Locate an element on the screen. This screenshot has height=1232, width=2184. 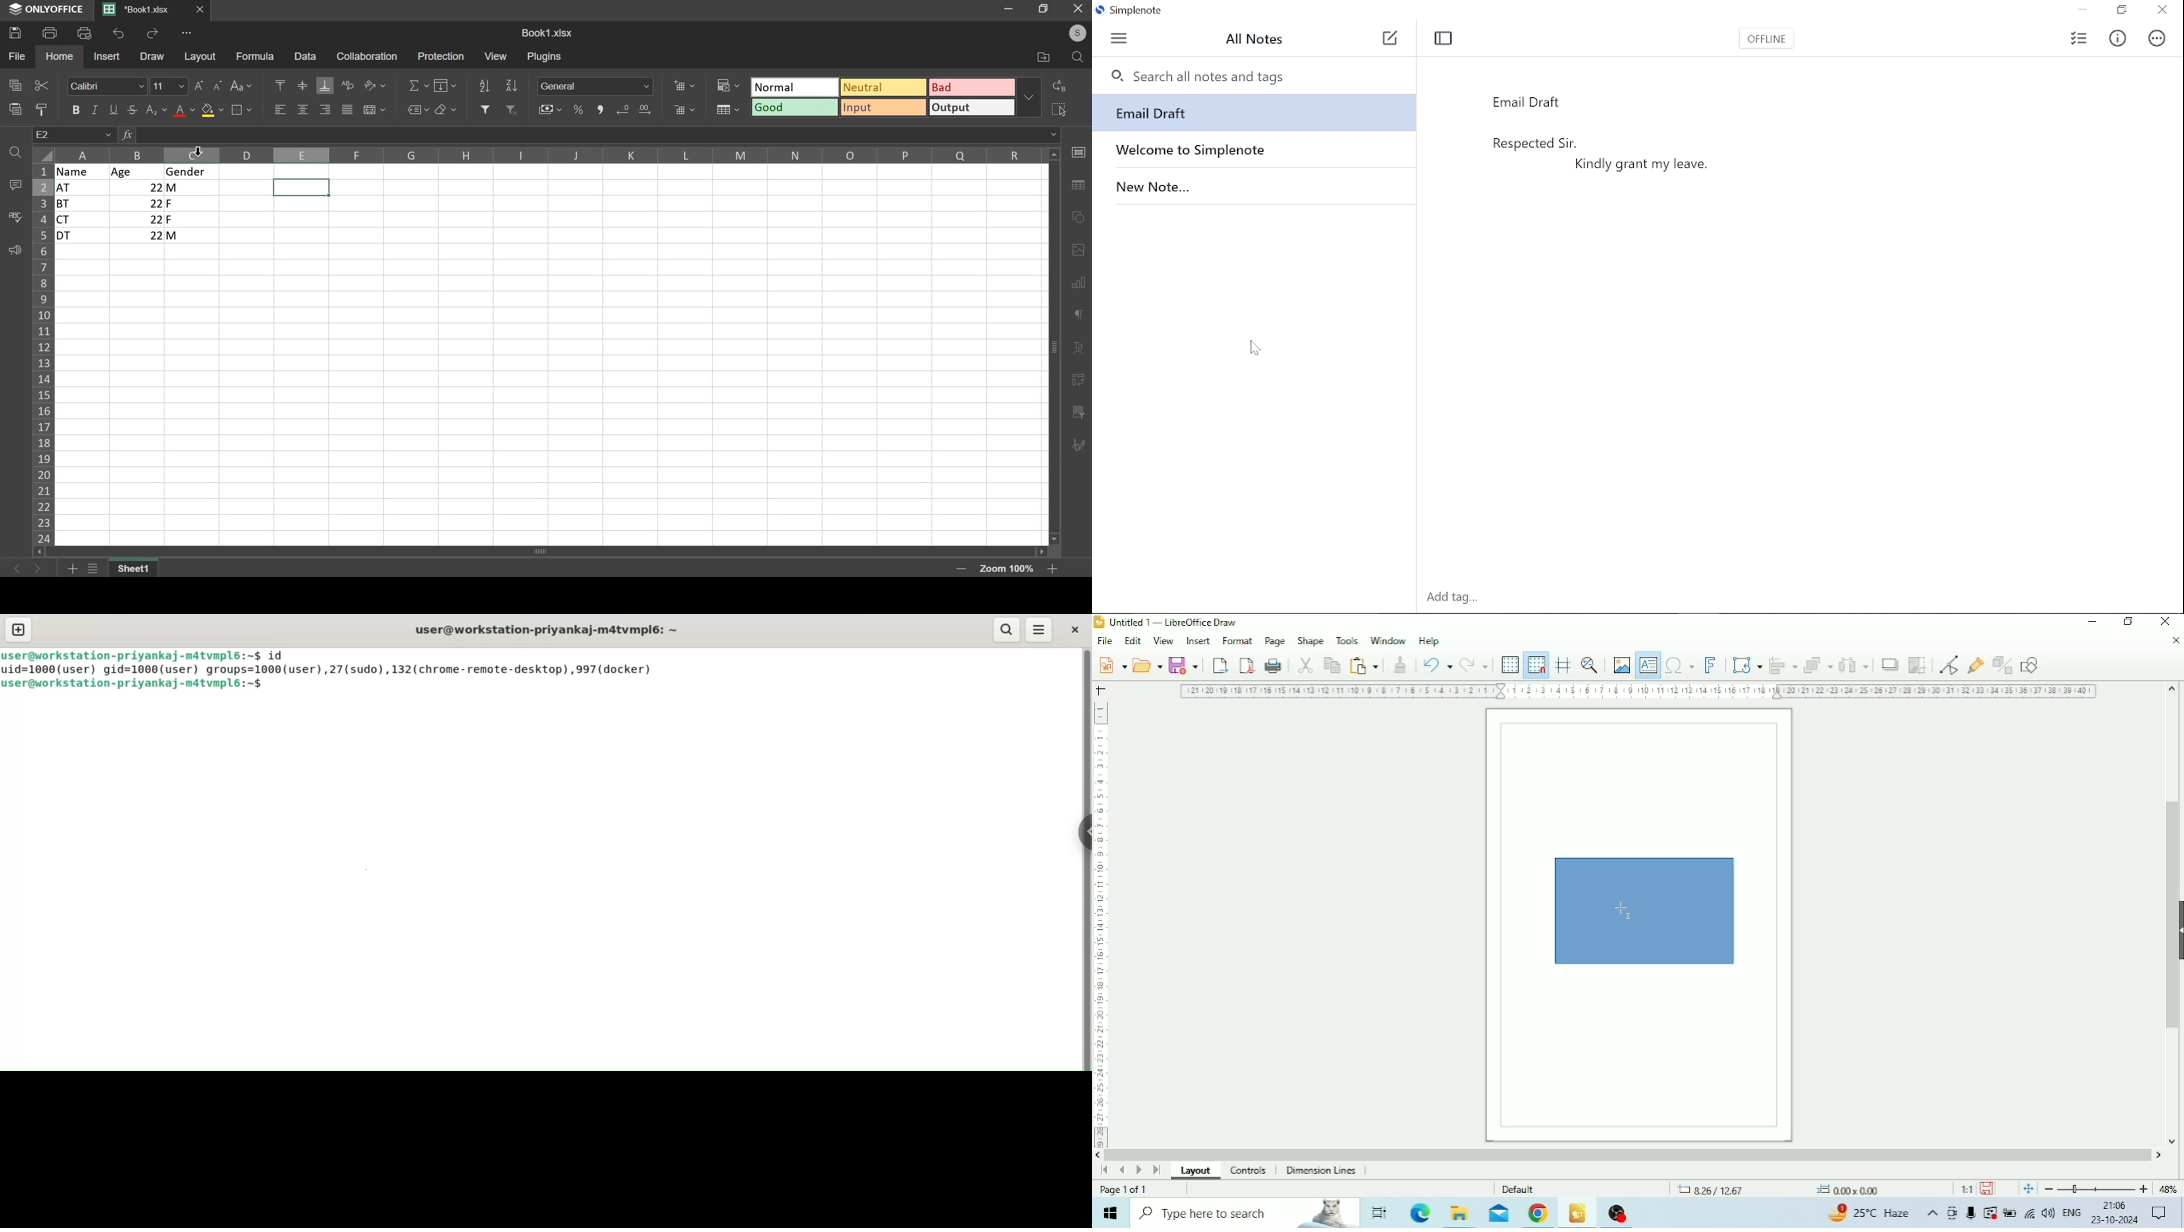
sort is located at coordinates (512, 85).